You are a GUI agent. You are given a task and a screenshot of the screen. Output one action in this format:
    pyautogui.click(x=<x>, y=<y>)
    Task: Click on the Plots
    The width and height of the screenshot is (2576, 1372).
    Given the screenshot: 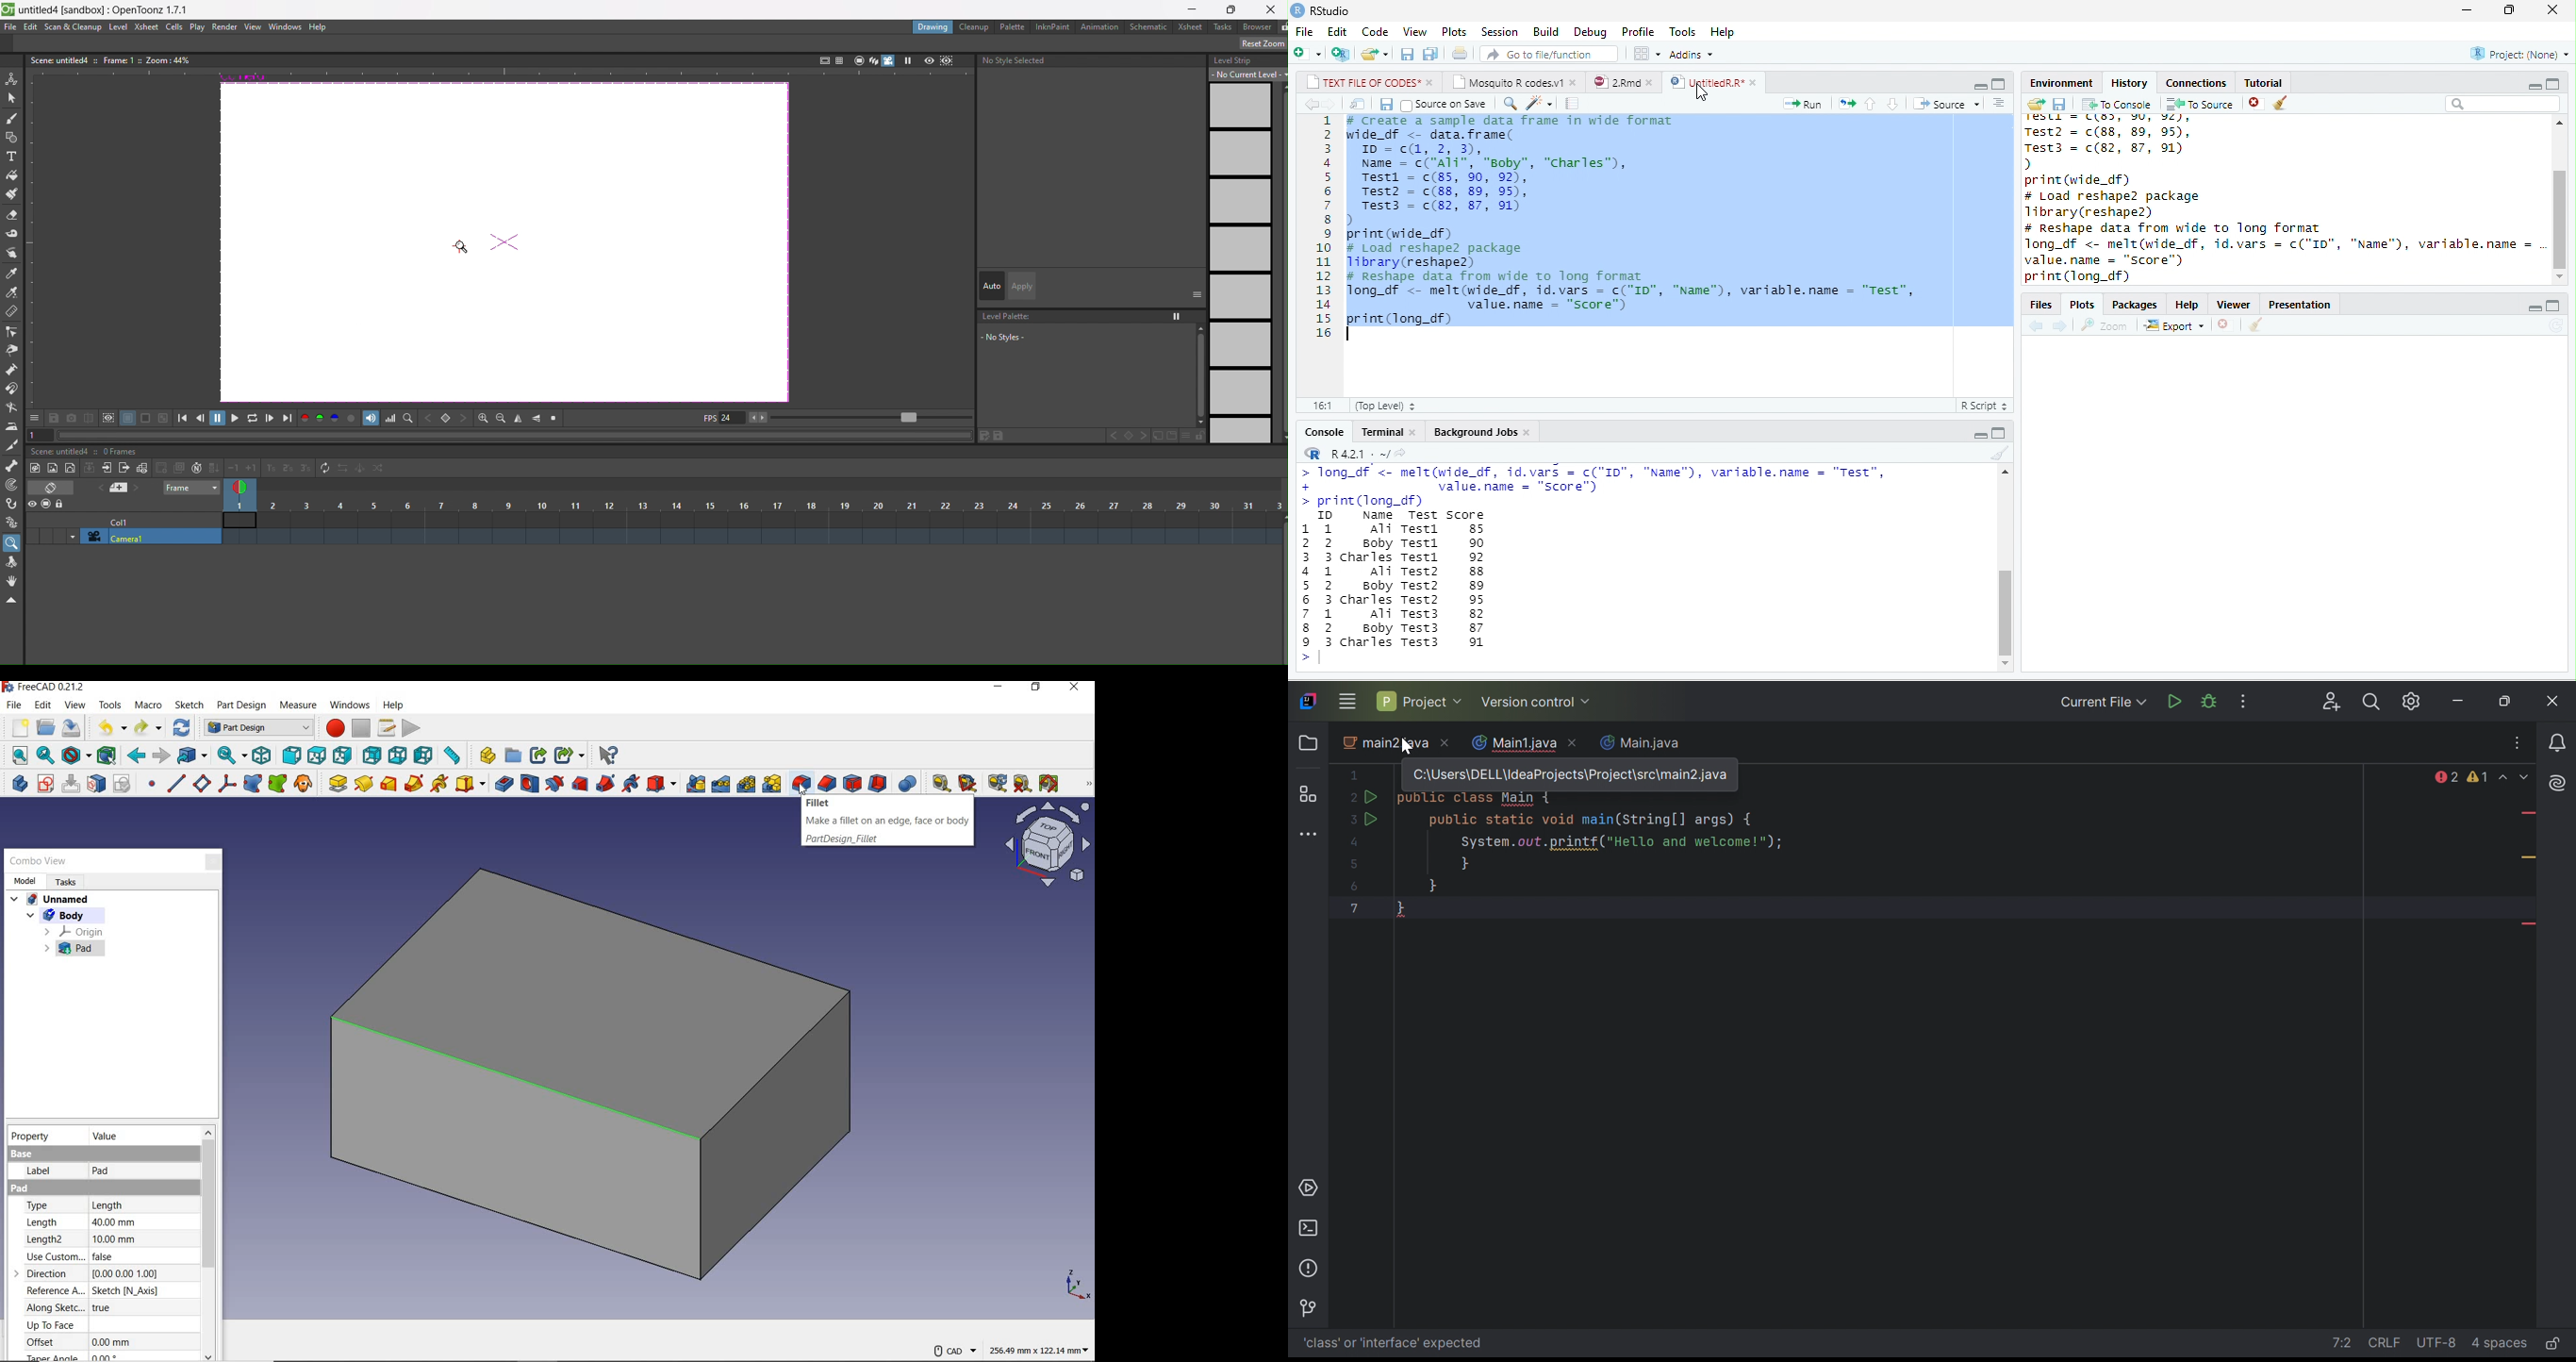 What is the action you would take?
    pyautogui.click(x=2083, y=305)
    